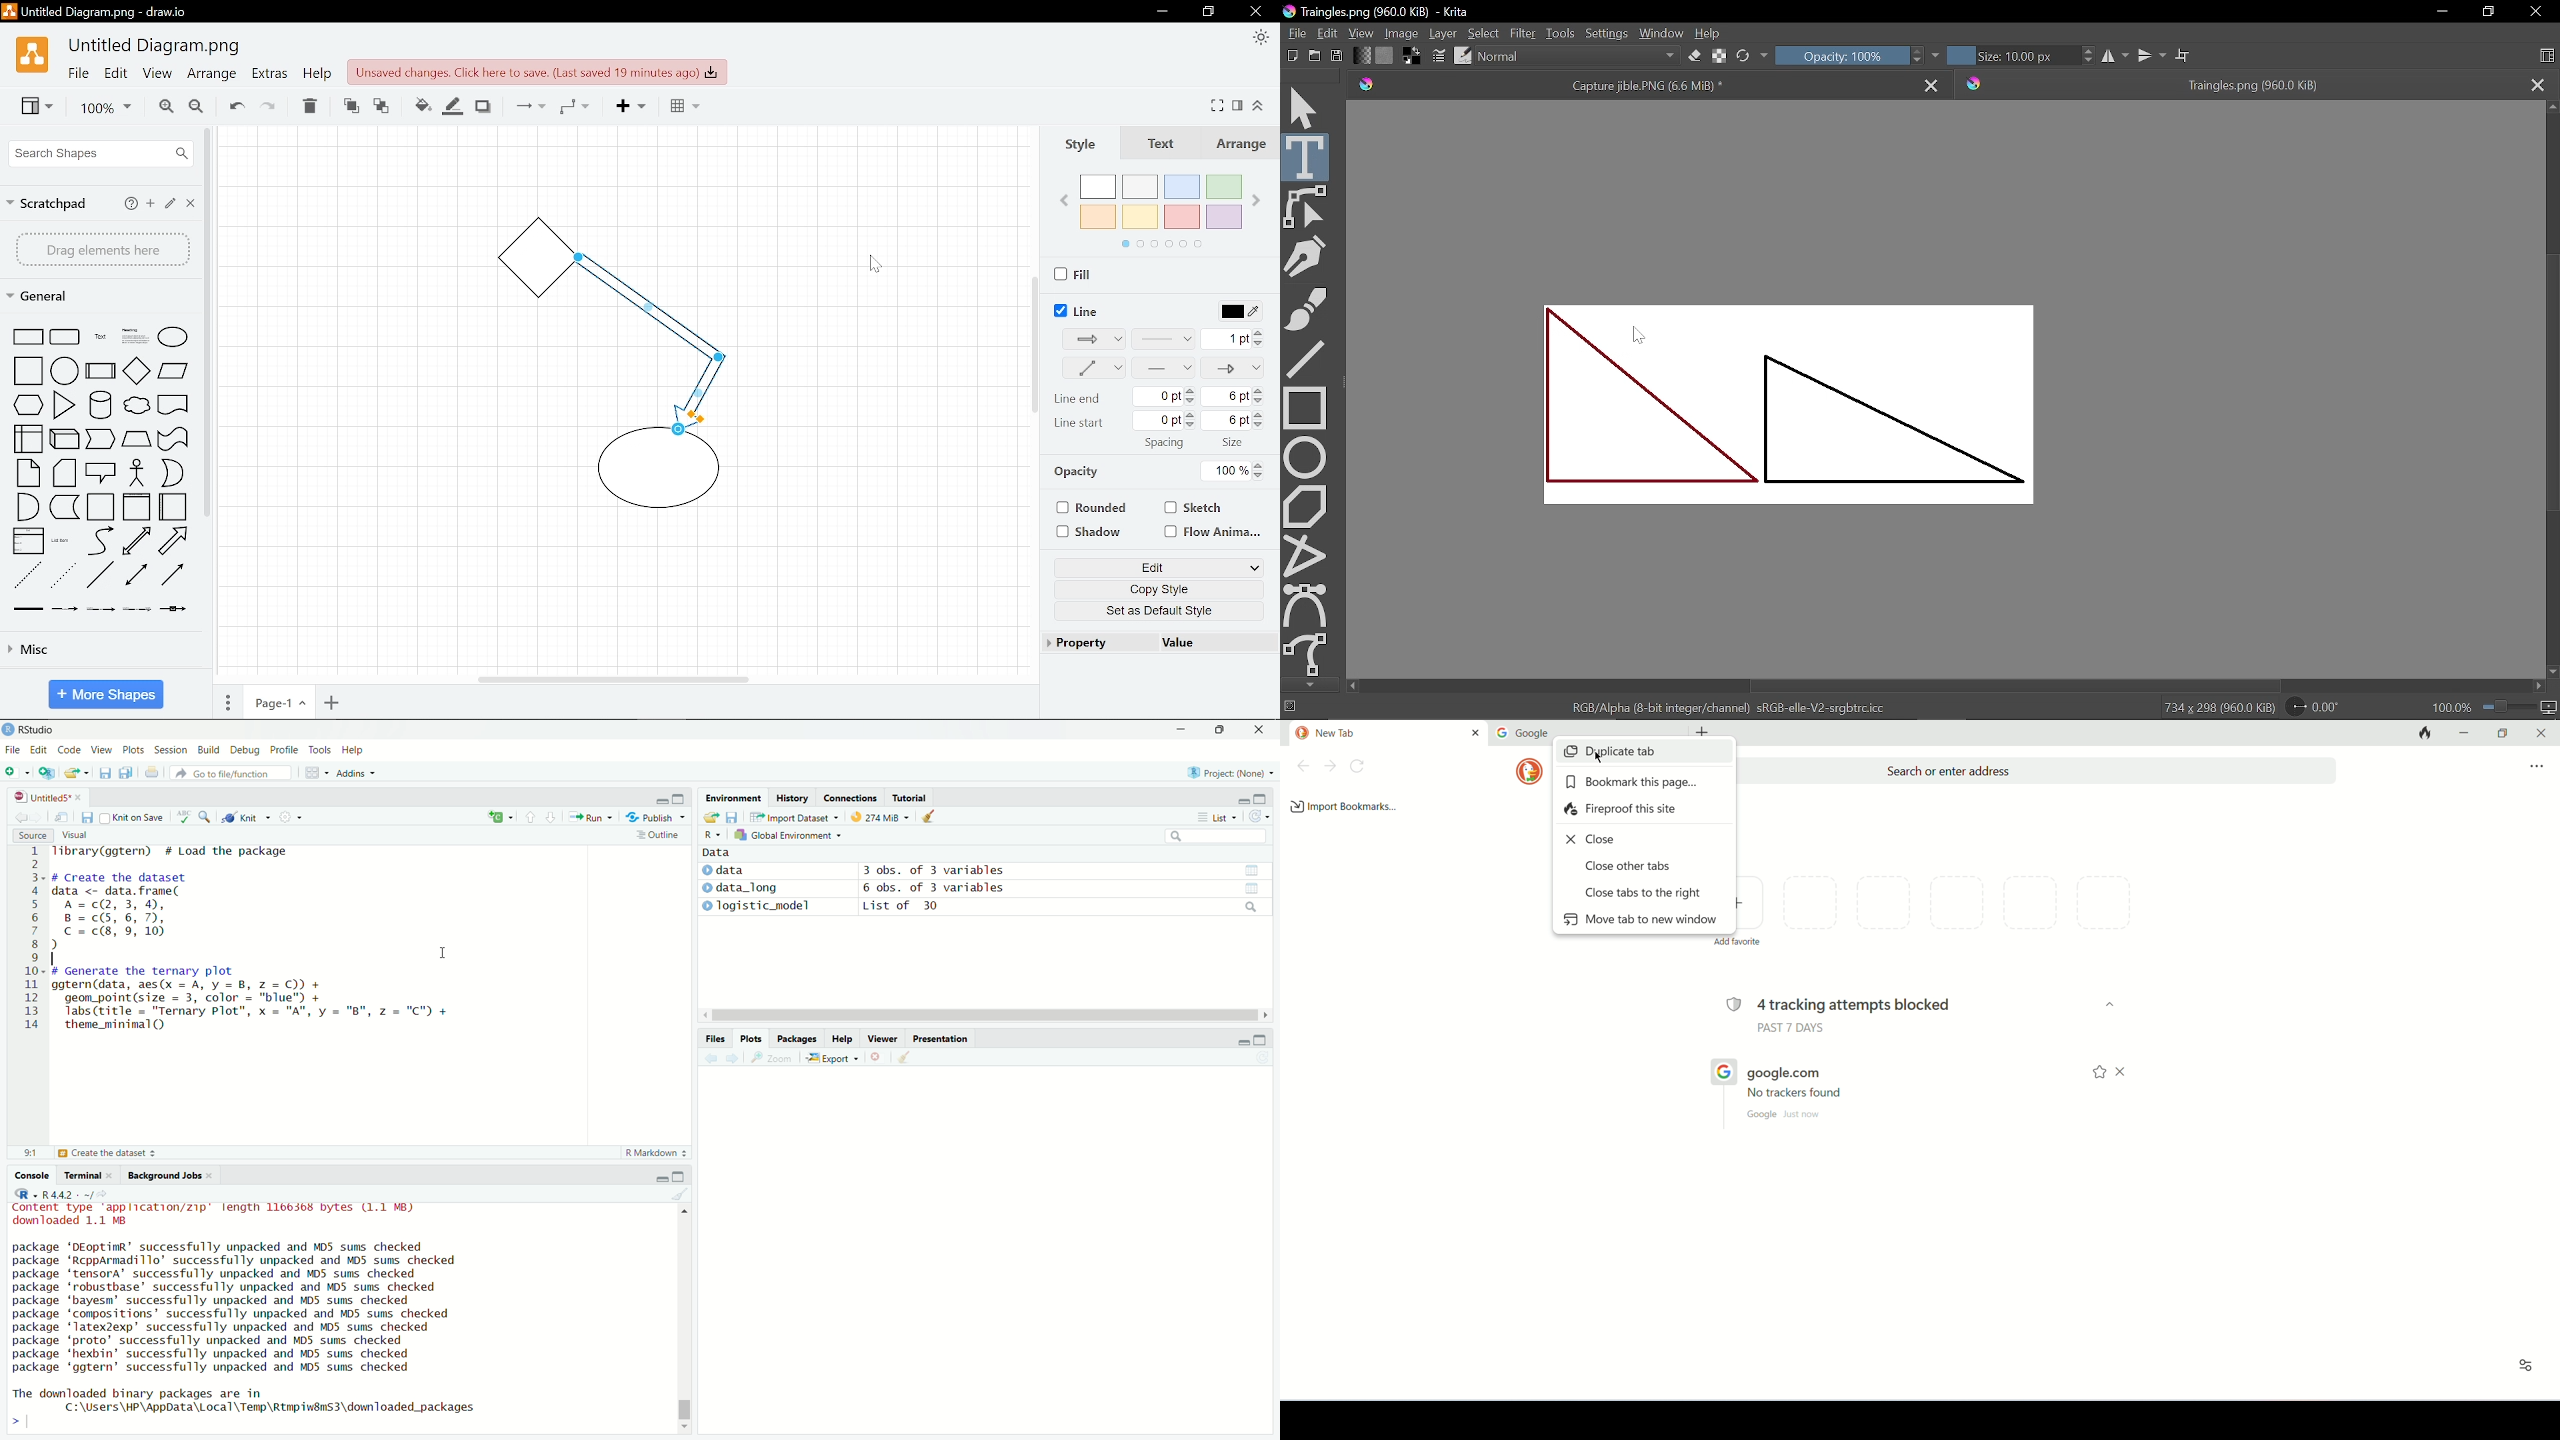 The image size is (2576, 1456). What do you see at coordinates (680, 108) in the screenshot?
I see `Table` at bounding box center [680, 108].